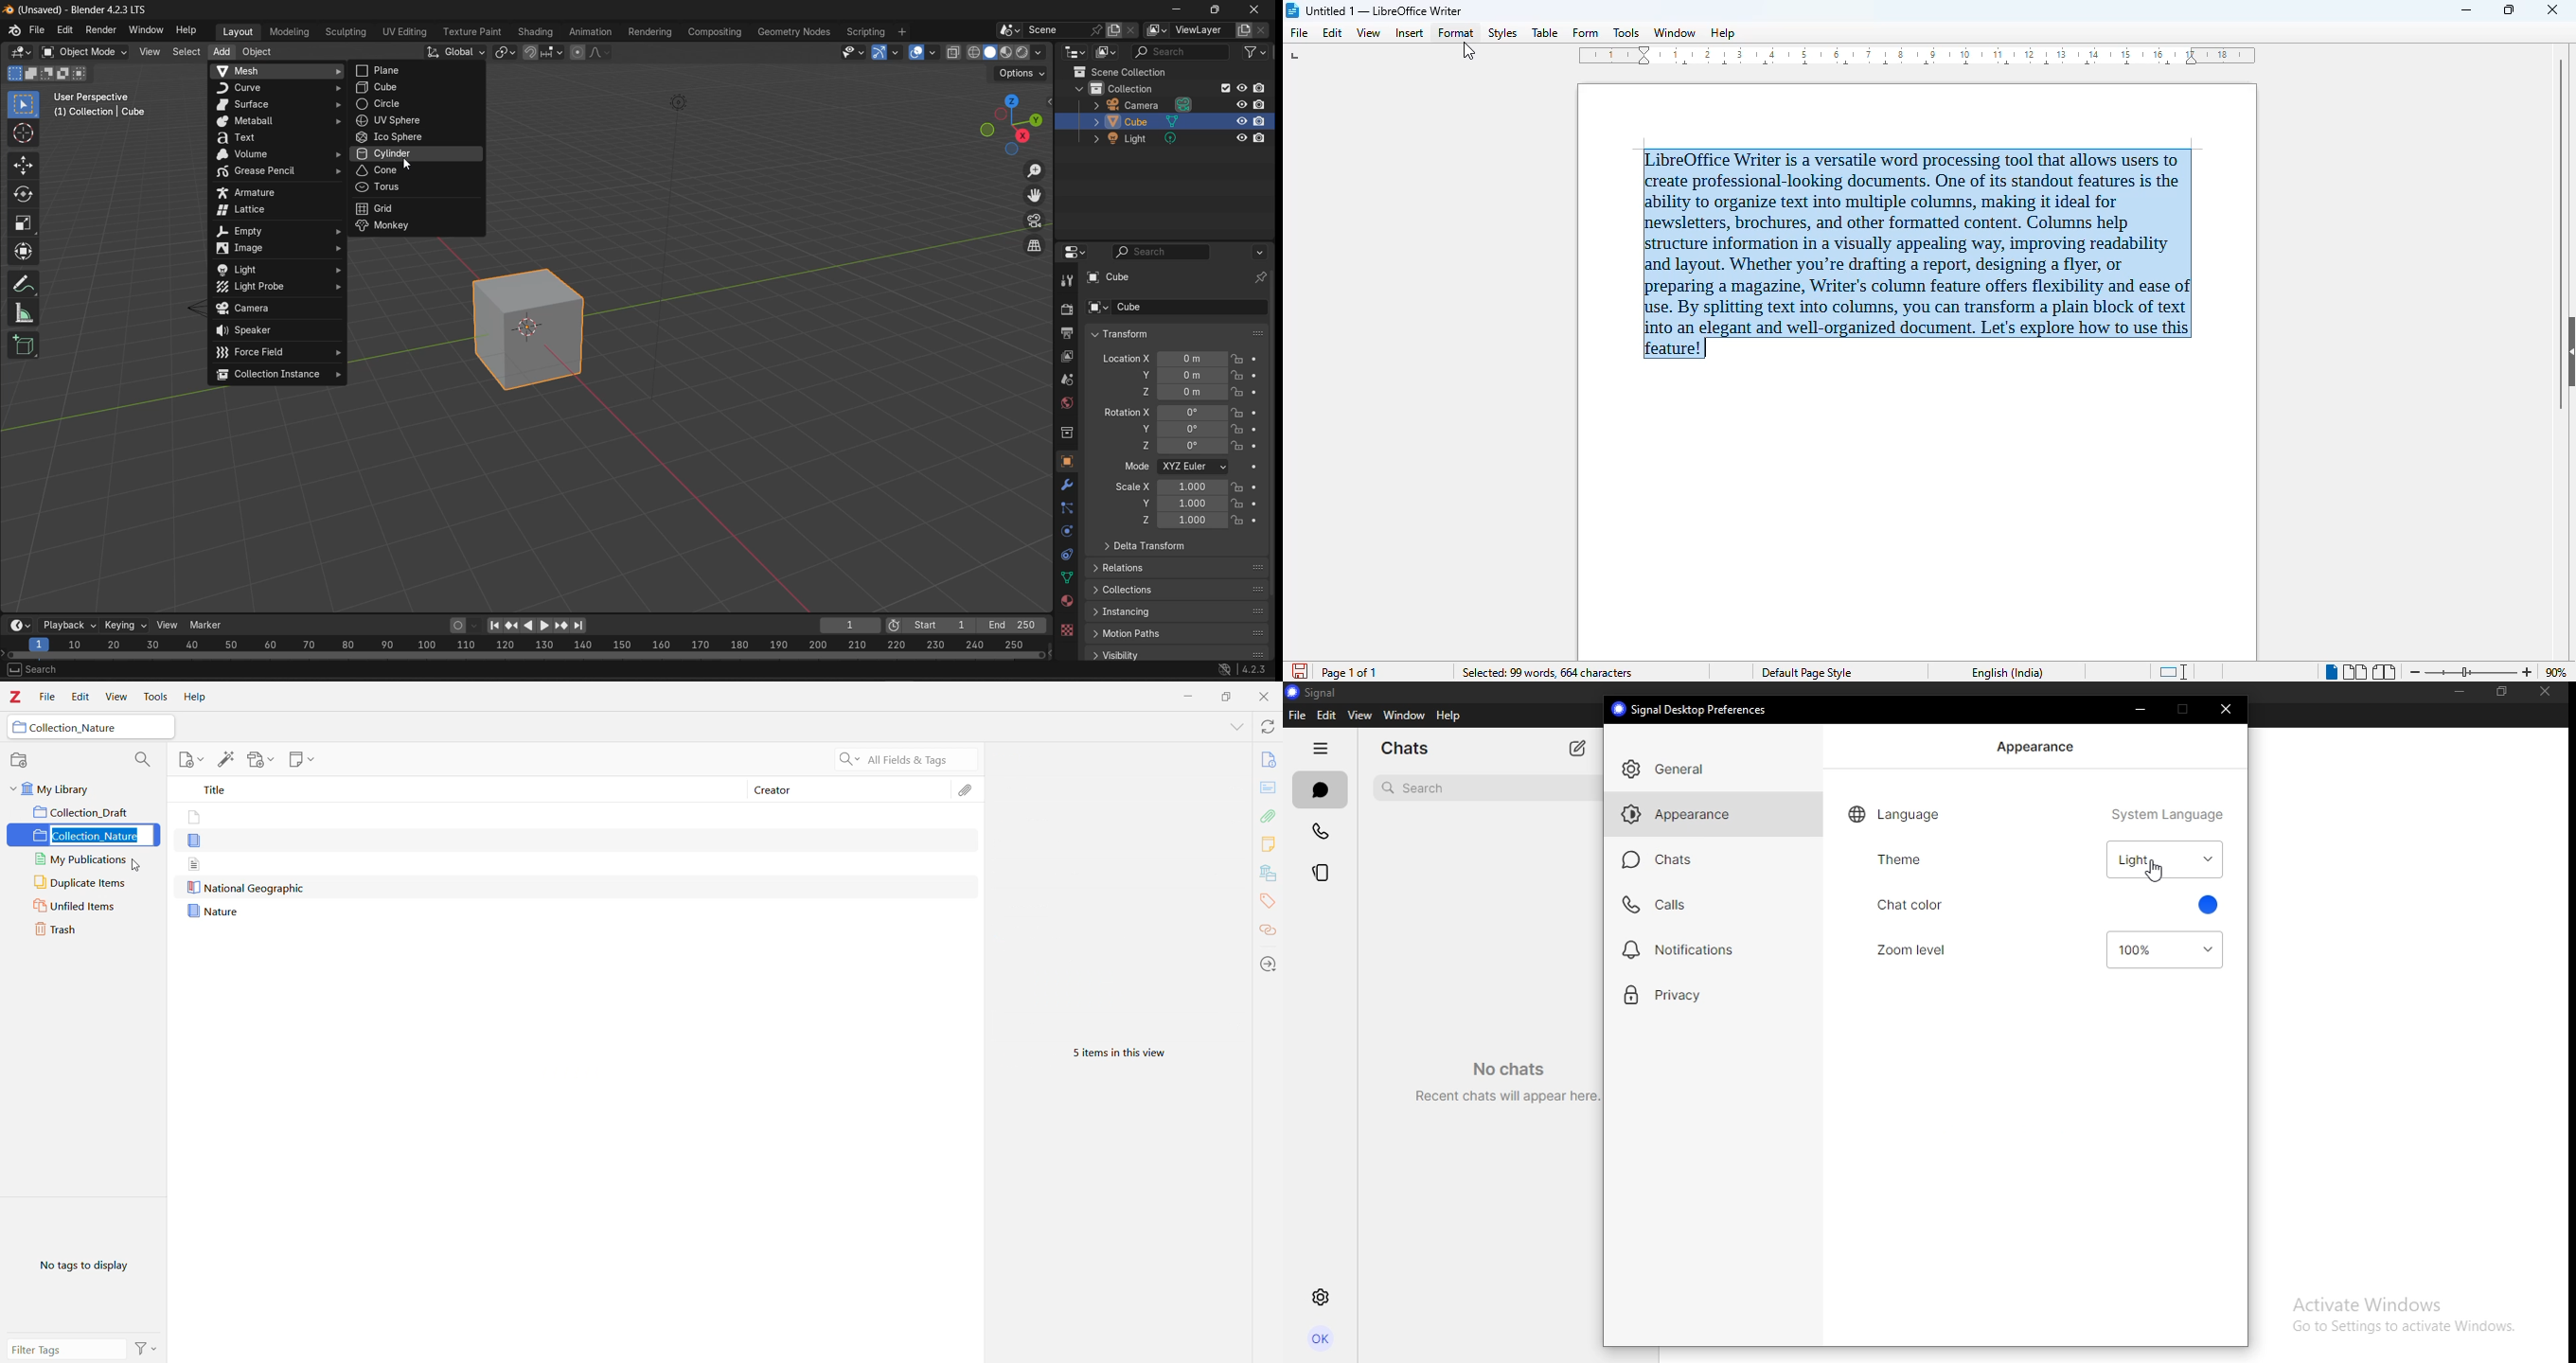 This screenshot has height=1372, width=2576. What do you see at coordinates (2143, 708) in the screenshot?
I see `minimize` at bounding box center [2143, 708].